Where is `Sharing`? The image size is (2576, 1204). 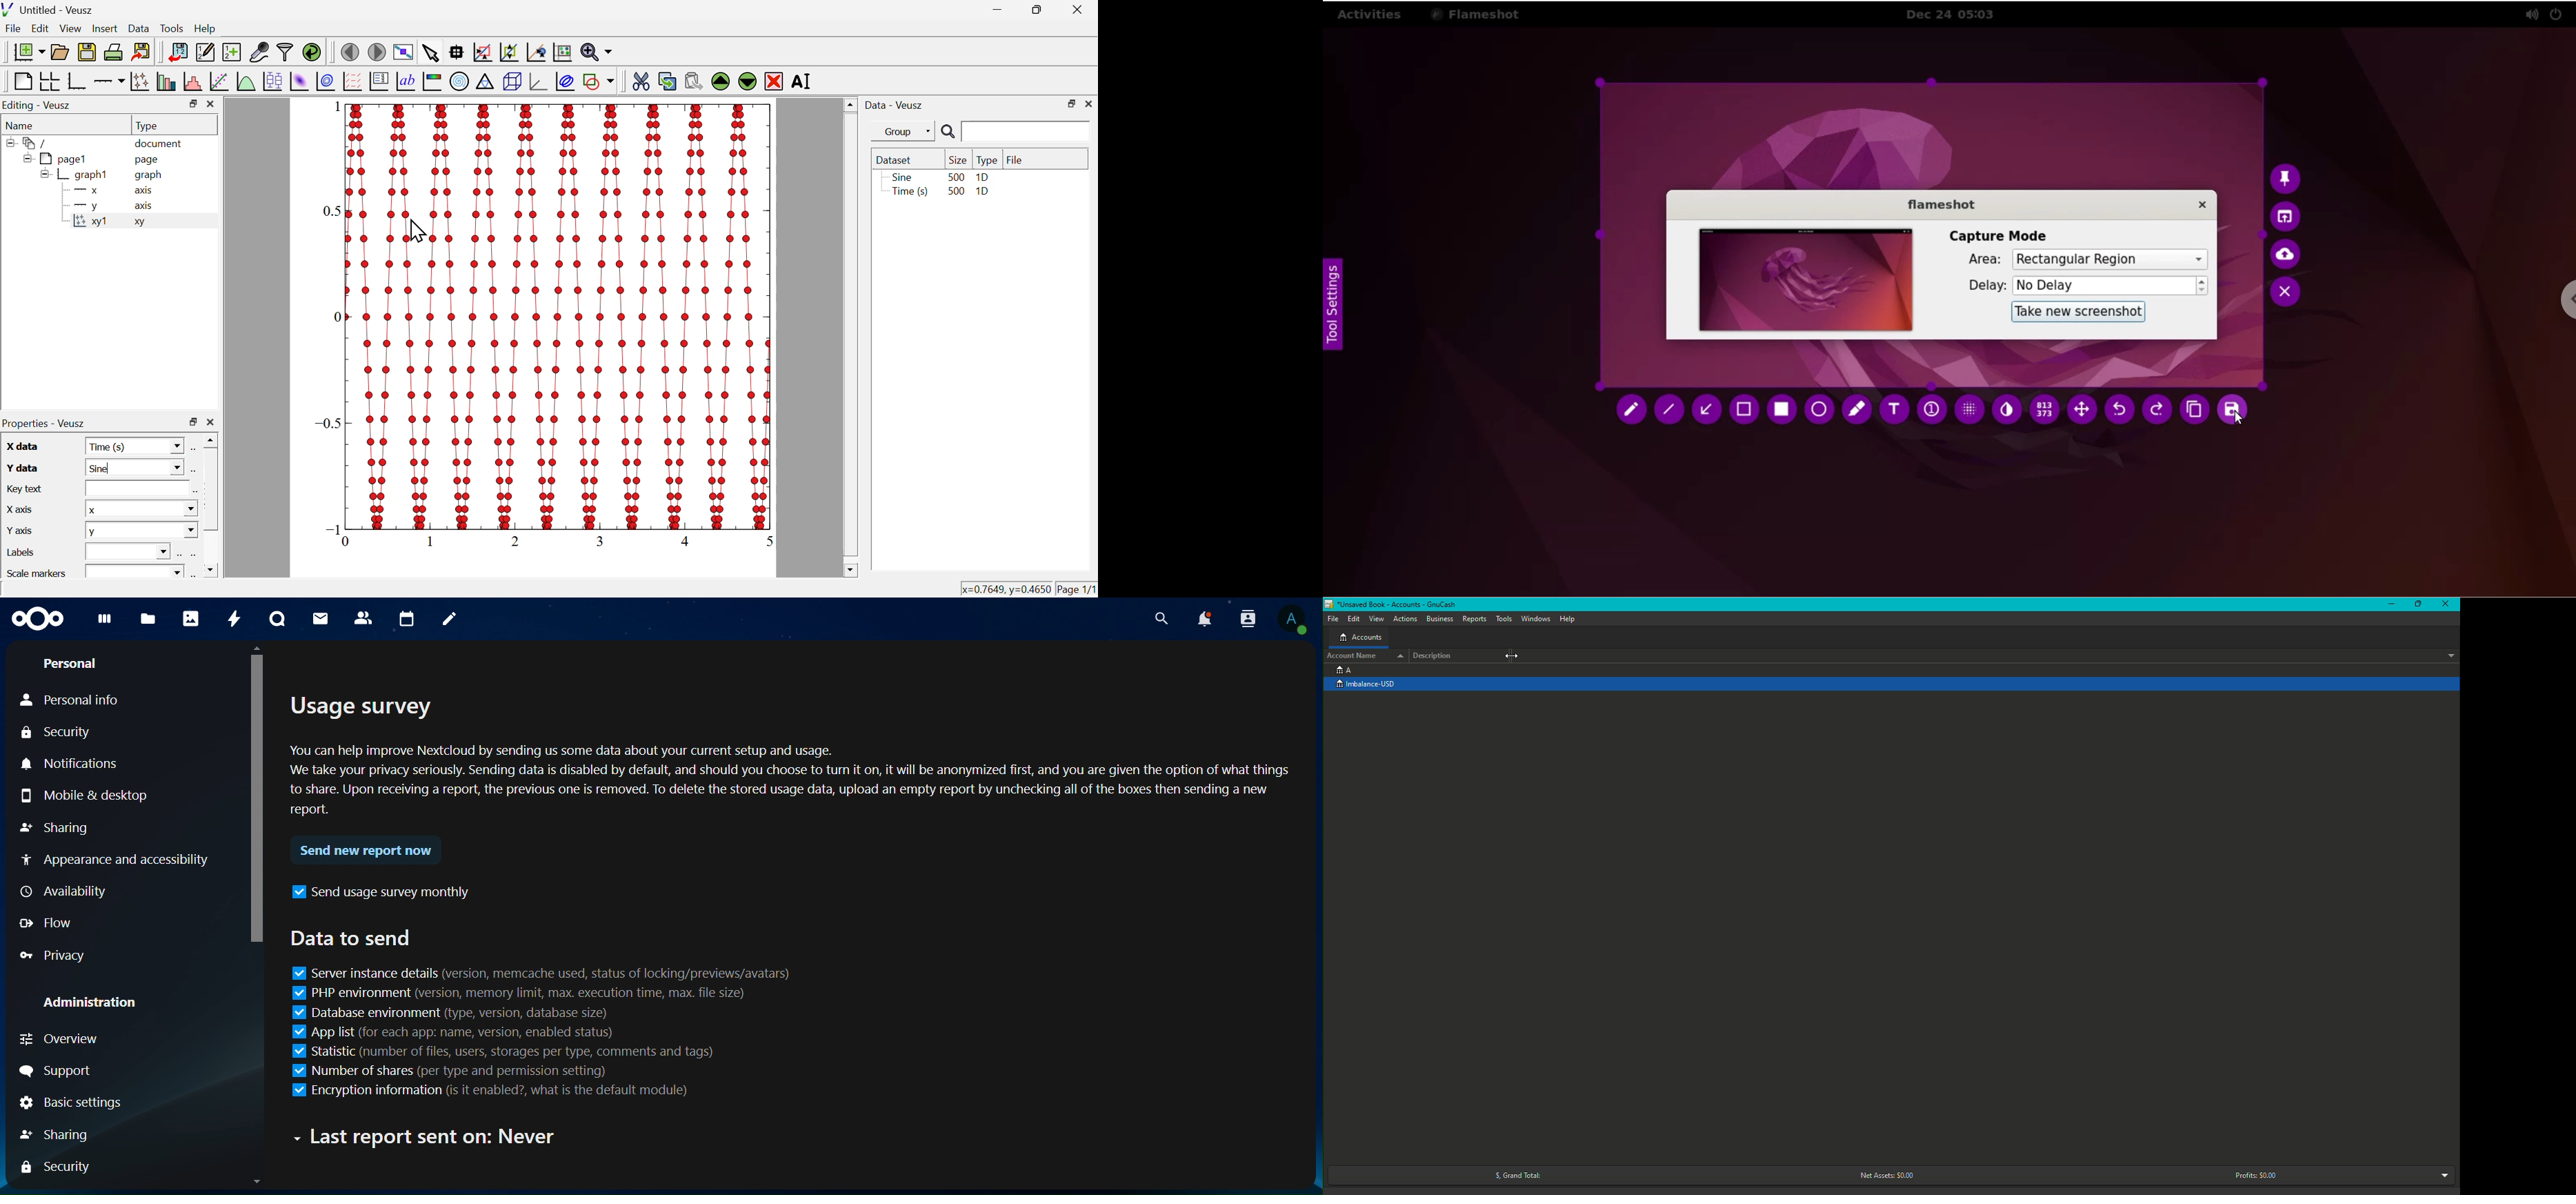
Sharing is located at coordinates (56, 828).